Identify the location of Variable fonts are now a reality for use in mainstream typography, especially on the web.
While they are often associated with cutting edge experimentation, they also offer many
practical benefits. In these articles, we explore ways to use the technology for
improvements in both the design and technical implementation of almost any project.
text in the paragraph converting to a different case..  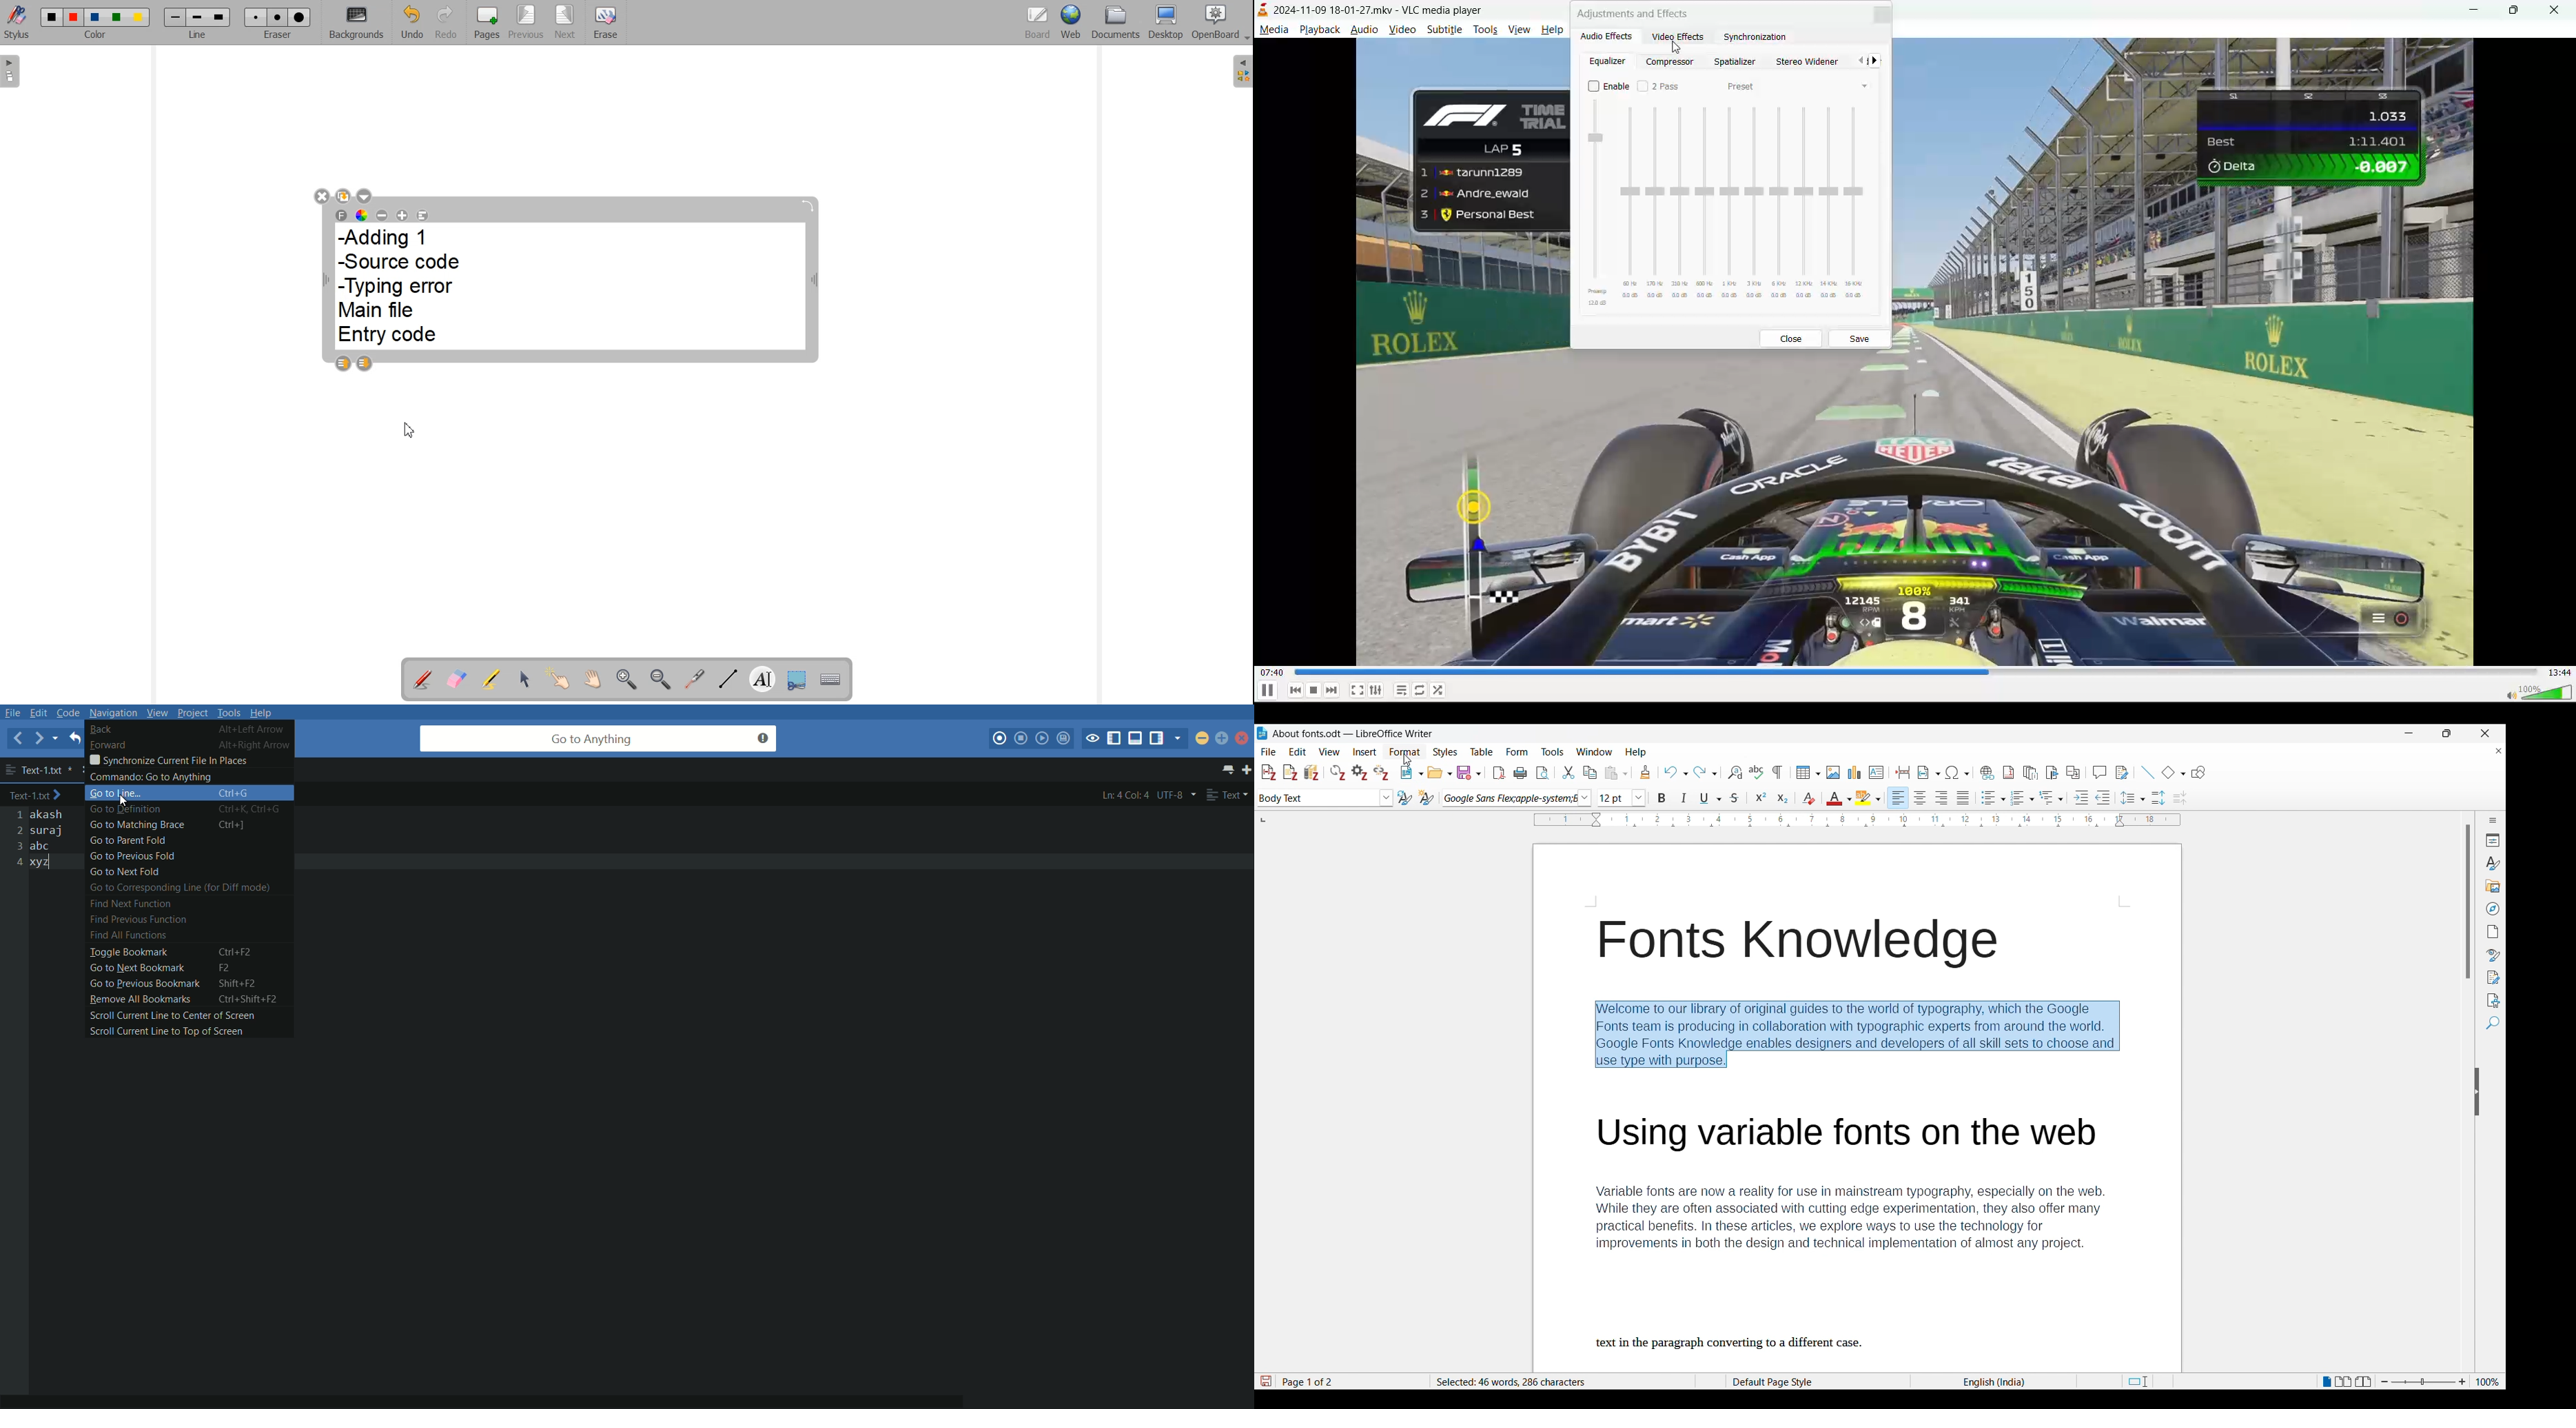
(1867, 1233).